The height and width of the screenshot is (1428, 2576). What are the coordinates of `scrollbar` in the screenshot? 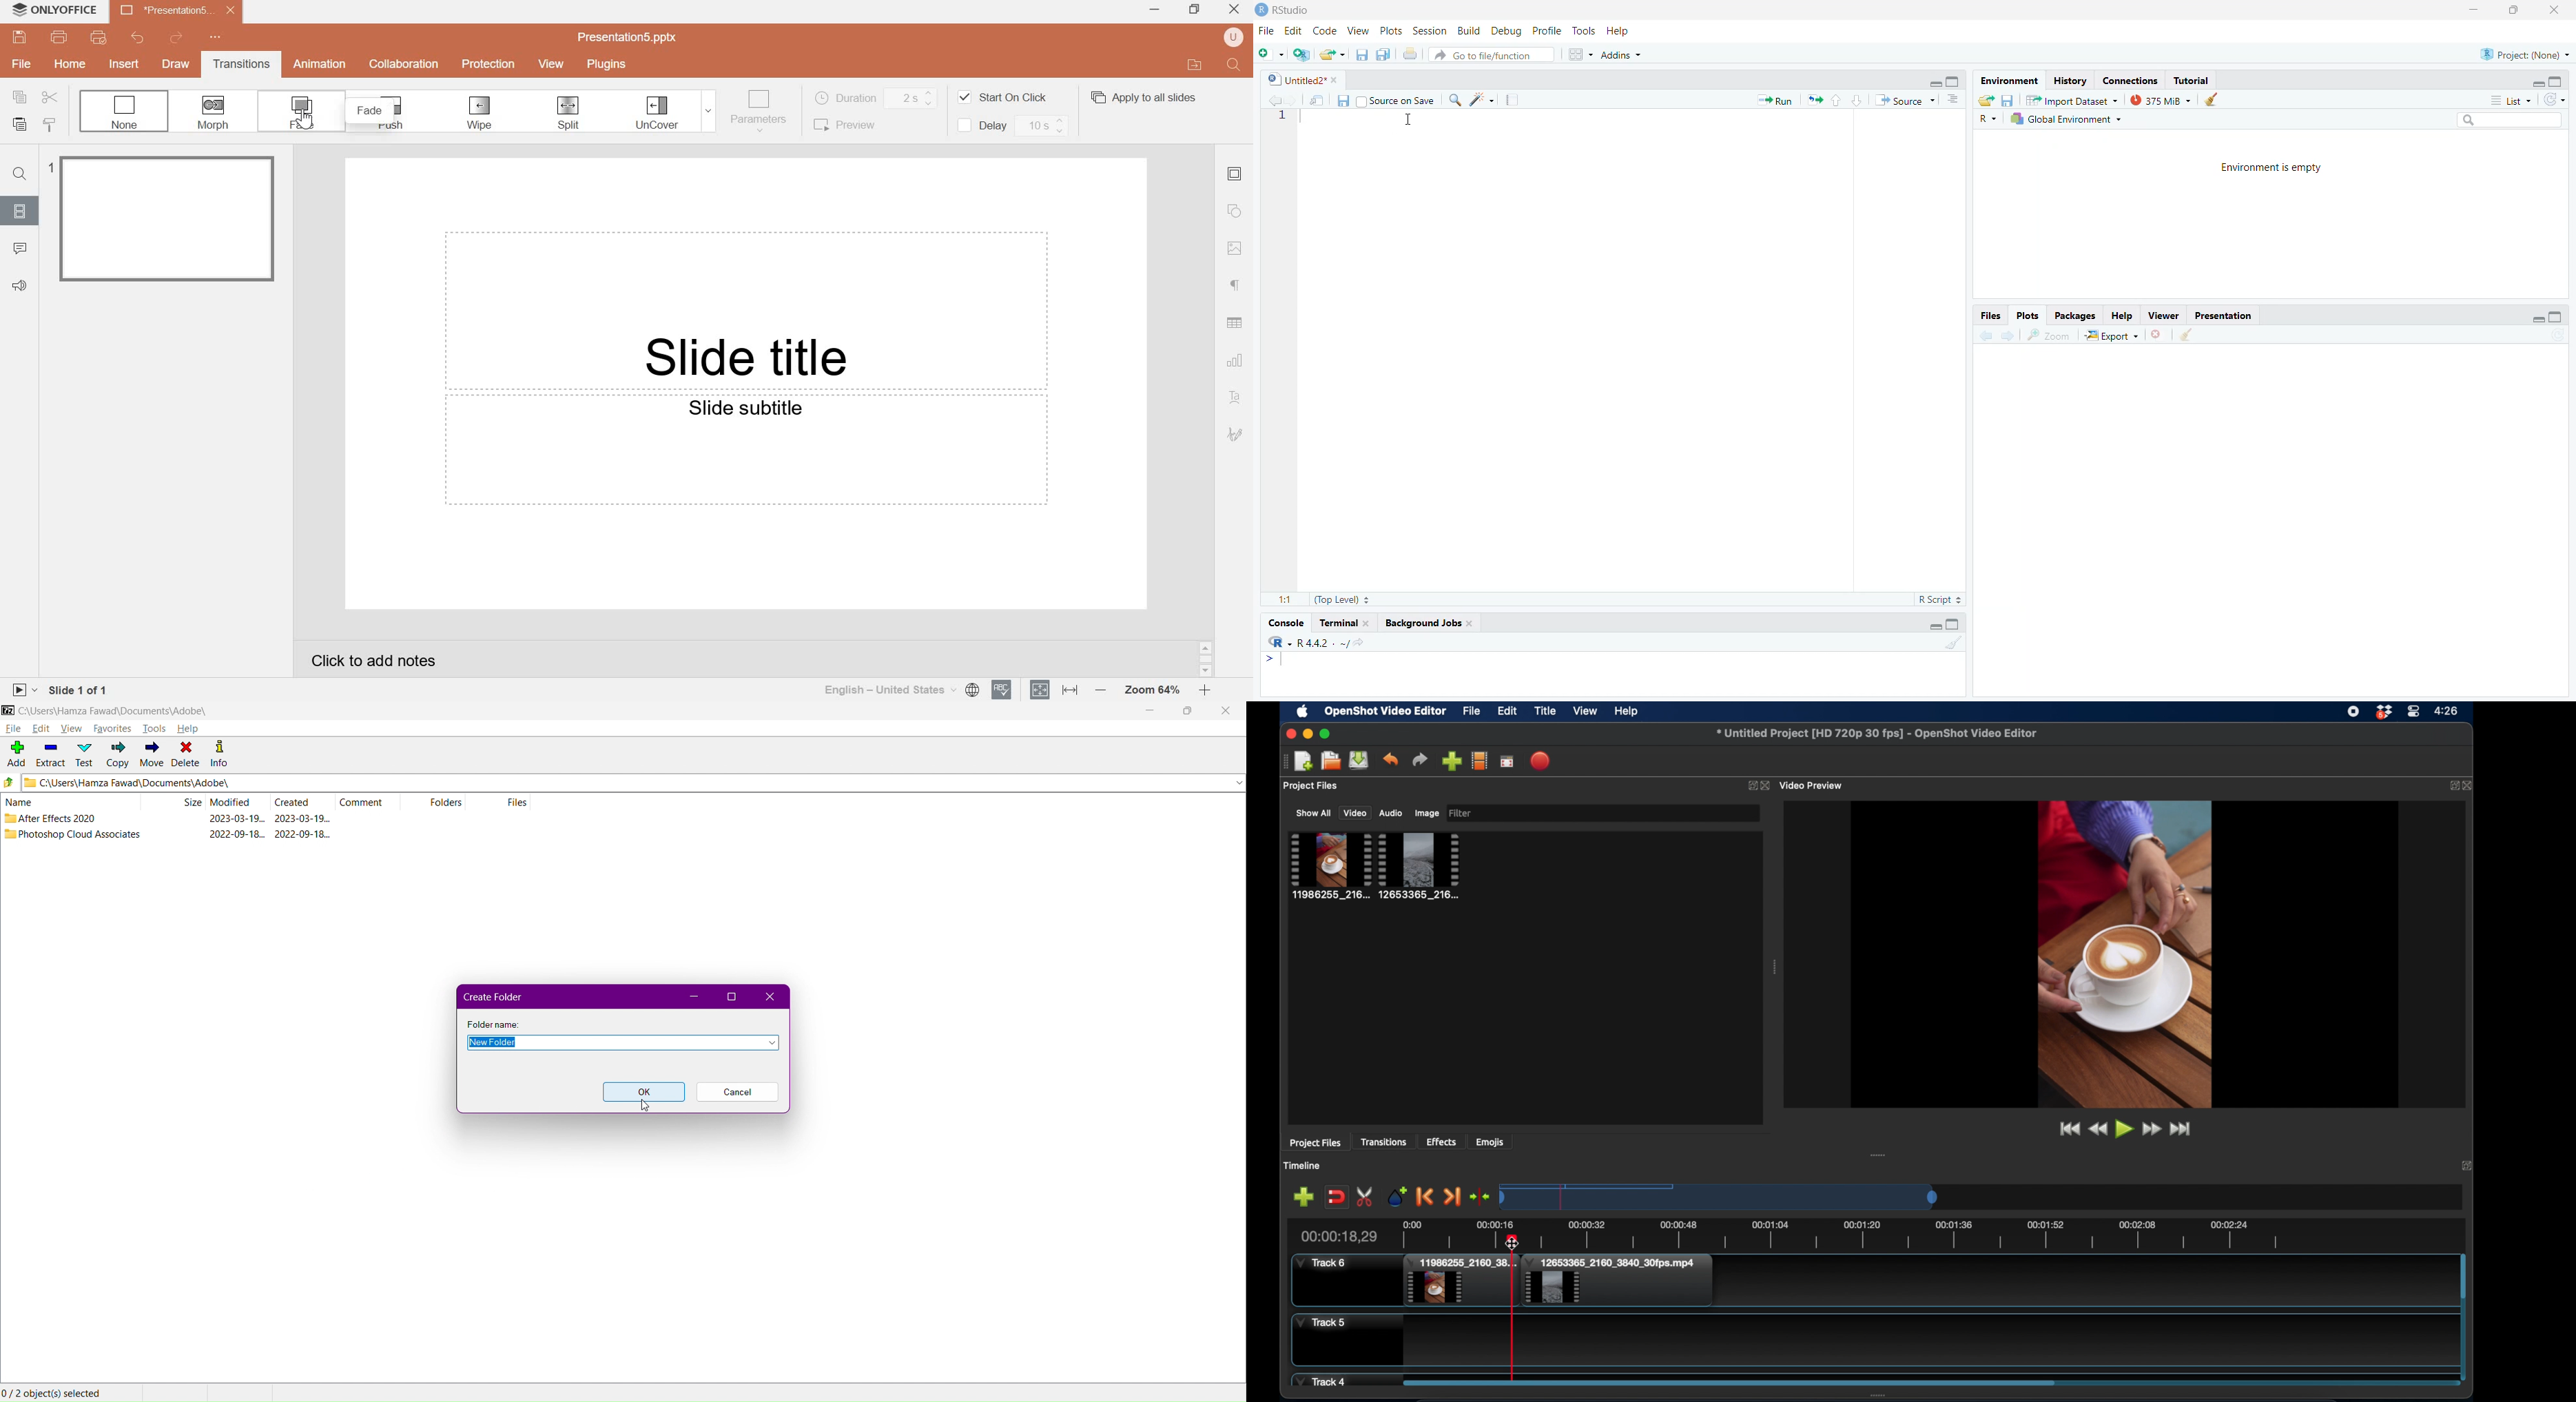 It's located at (1207, 659).